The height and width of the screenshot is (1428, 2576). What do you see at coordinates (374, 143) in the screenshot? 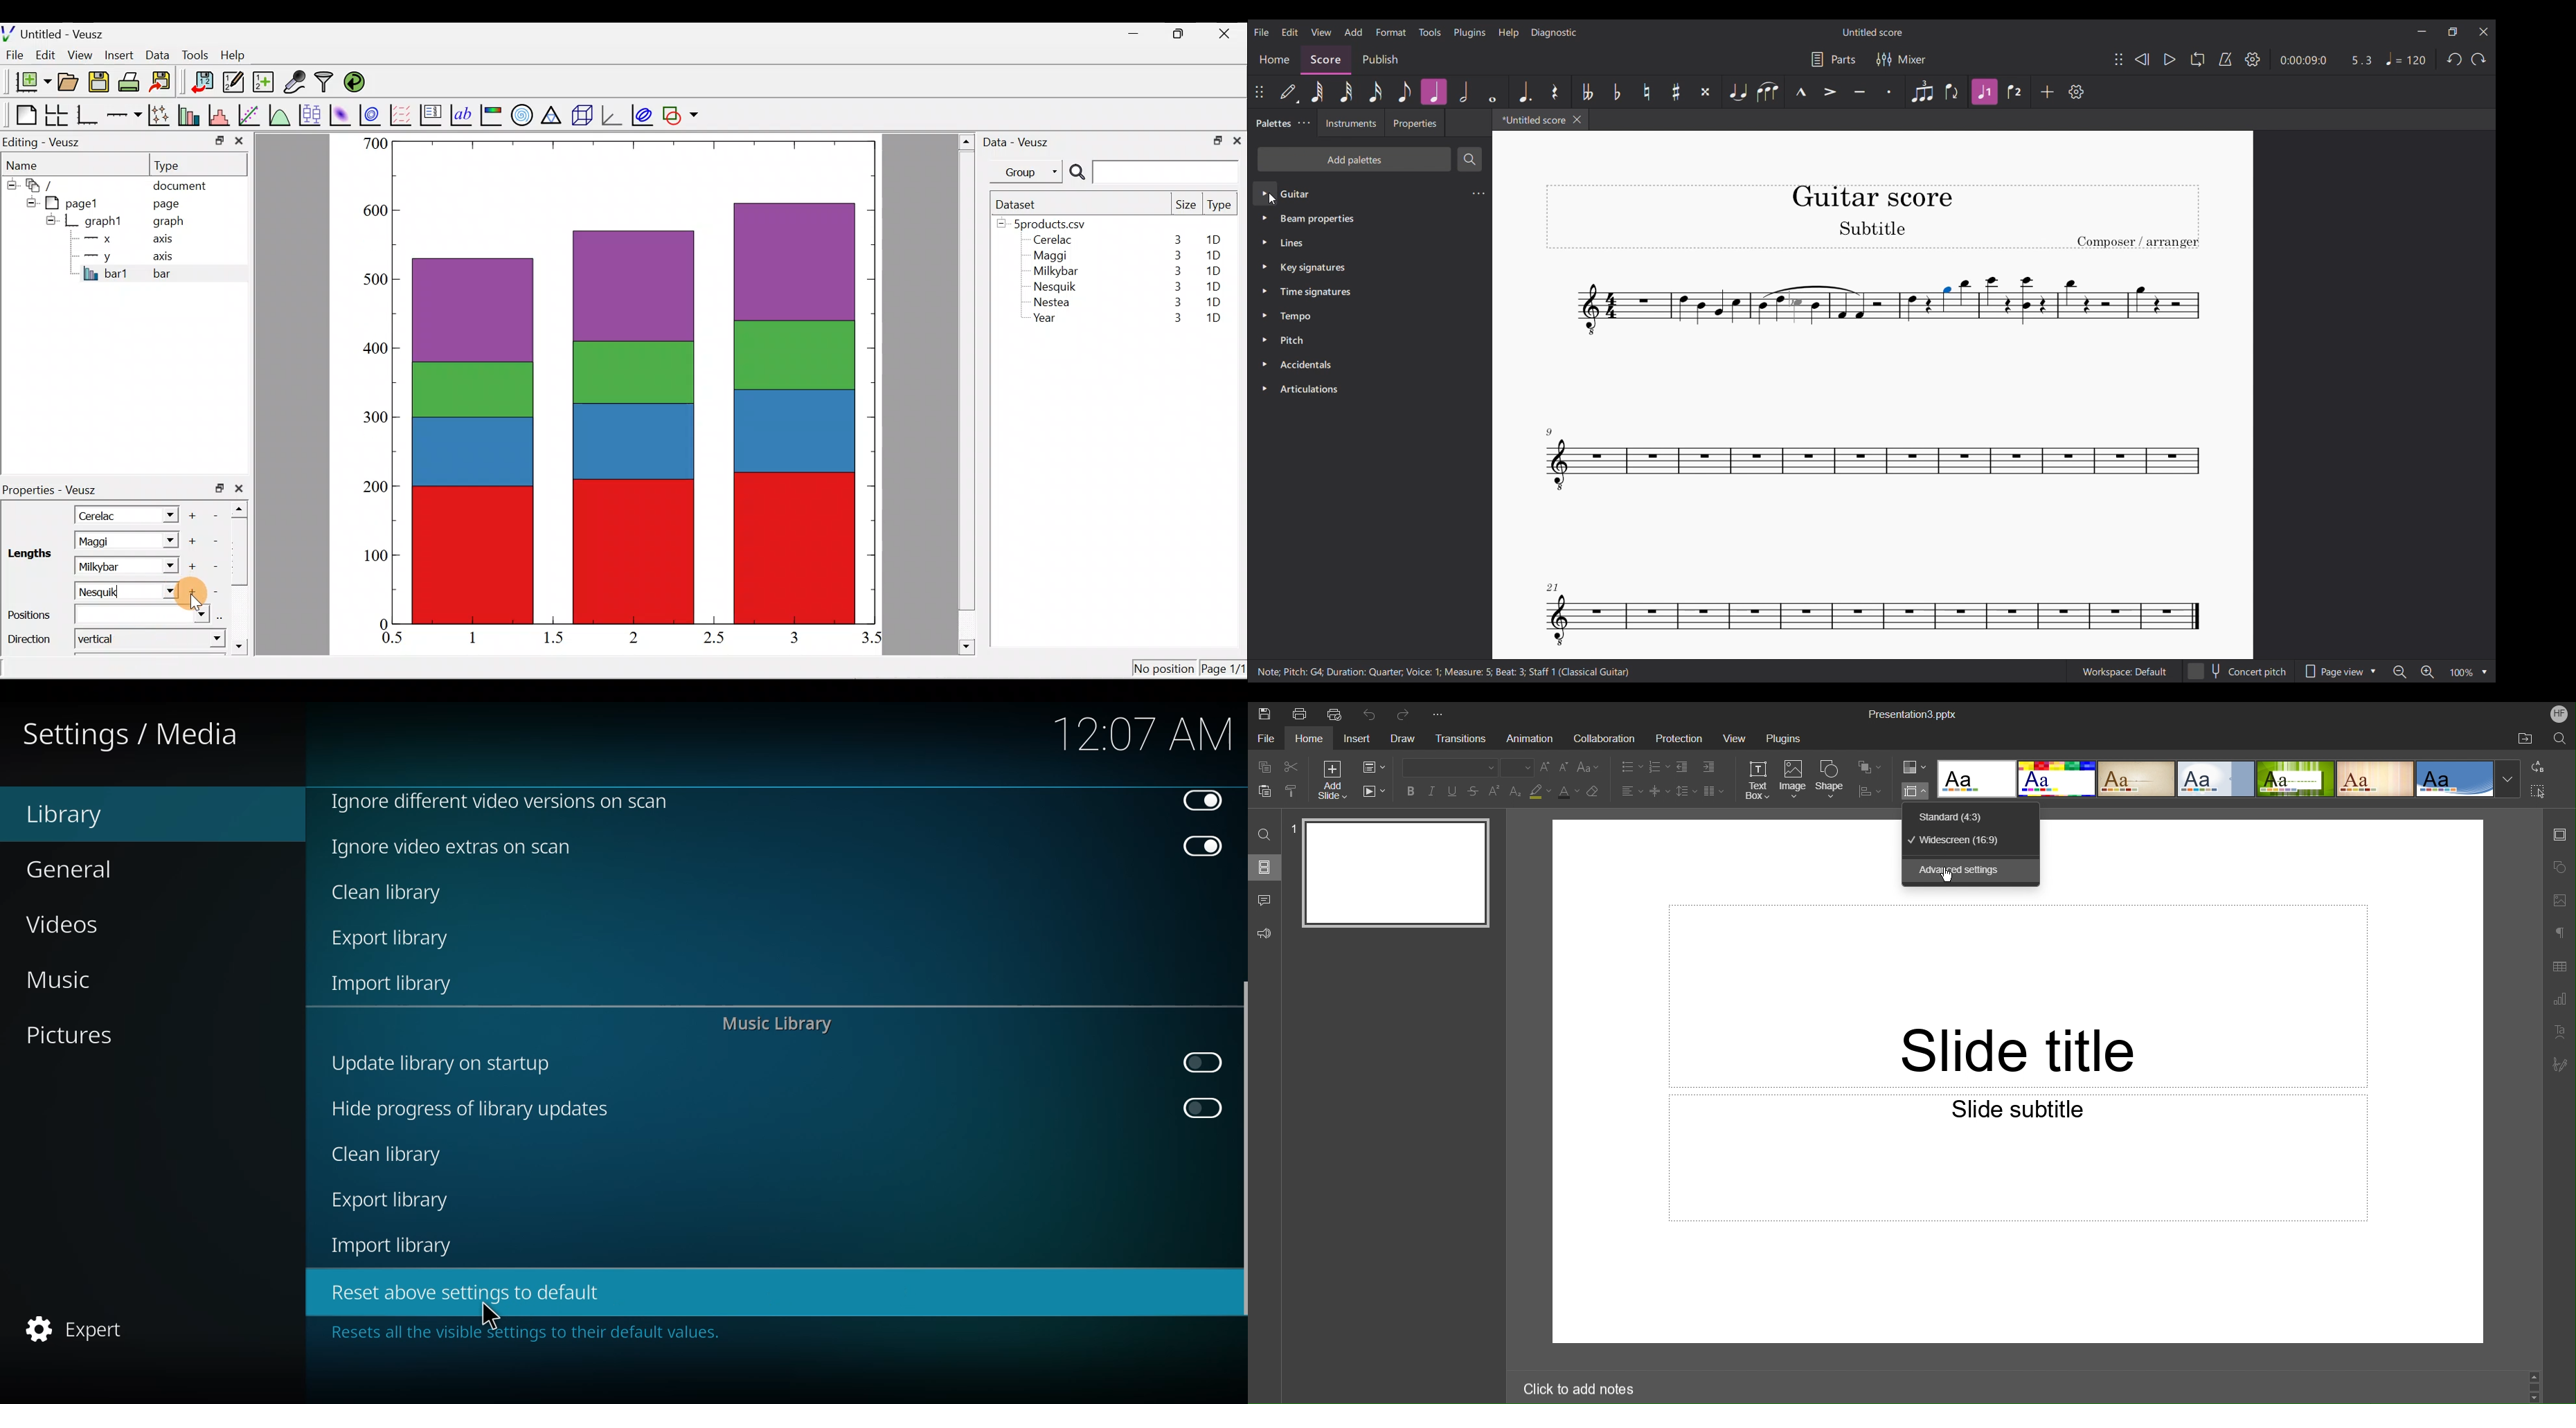
I see `500` at bounding box center [374, 143].